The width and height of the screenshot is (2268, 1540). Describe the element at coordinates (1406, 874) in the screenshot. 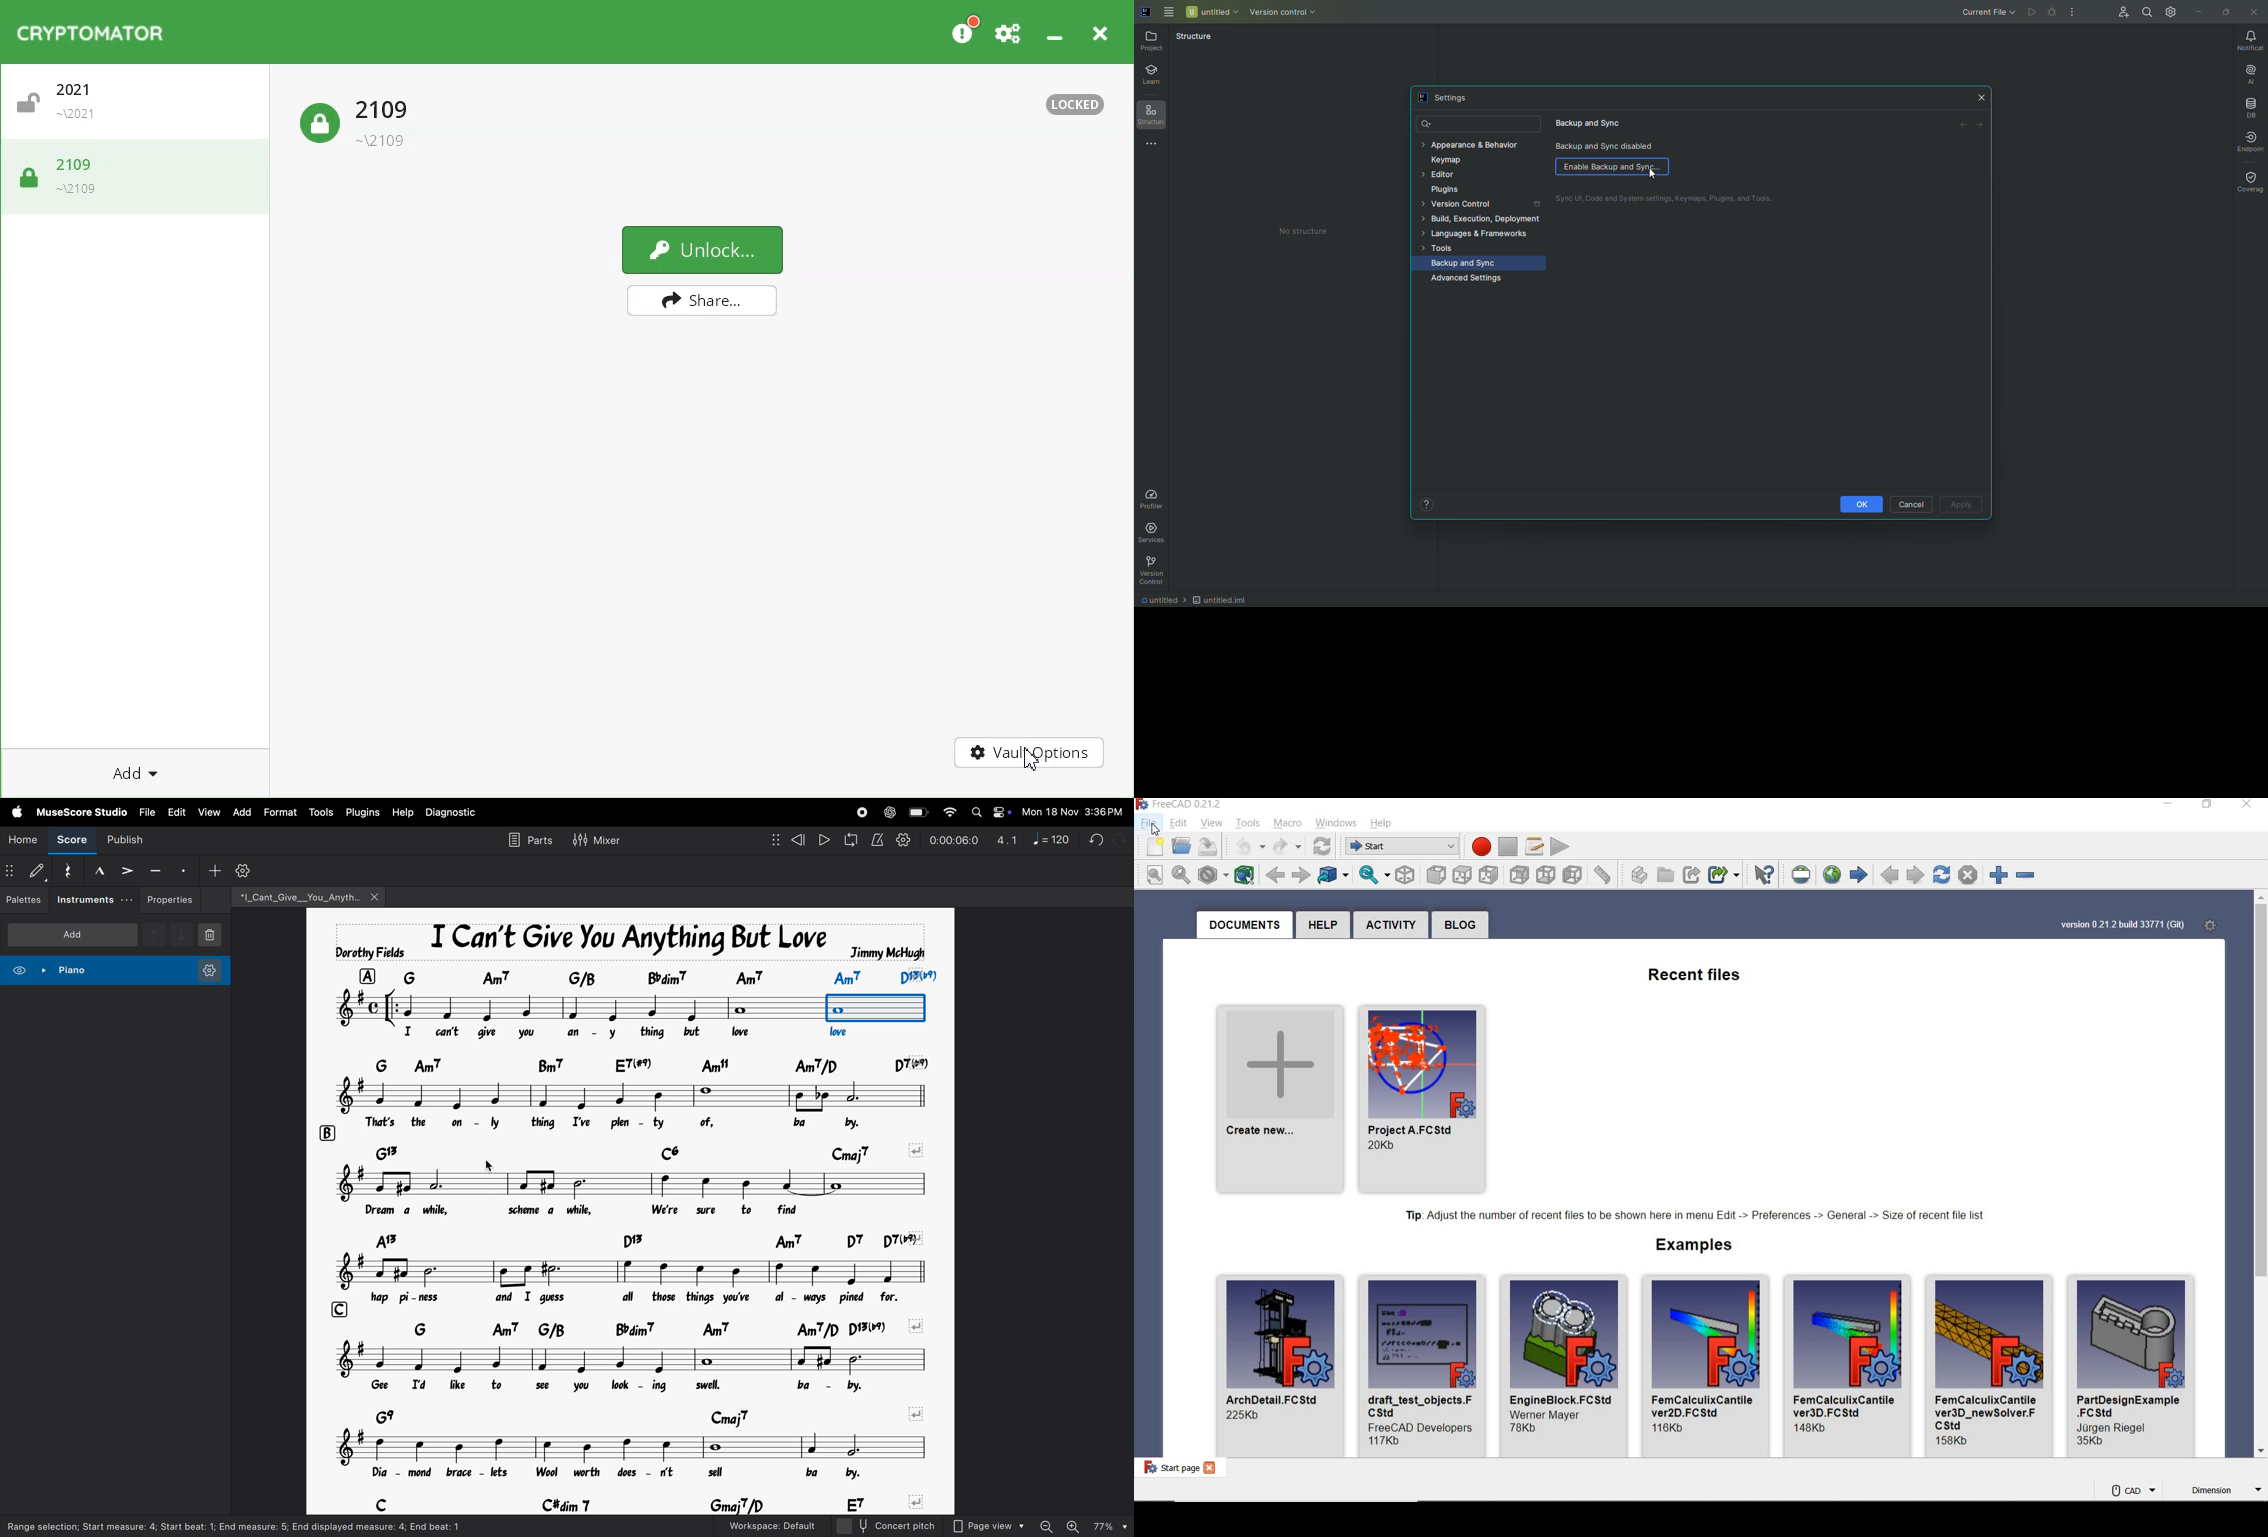

I see `ISOMETRIC` at that location.